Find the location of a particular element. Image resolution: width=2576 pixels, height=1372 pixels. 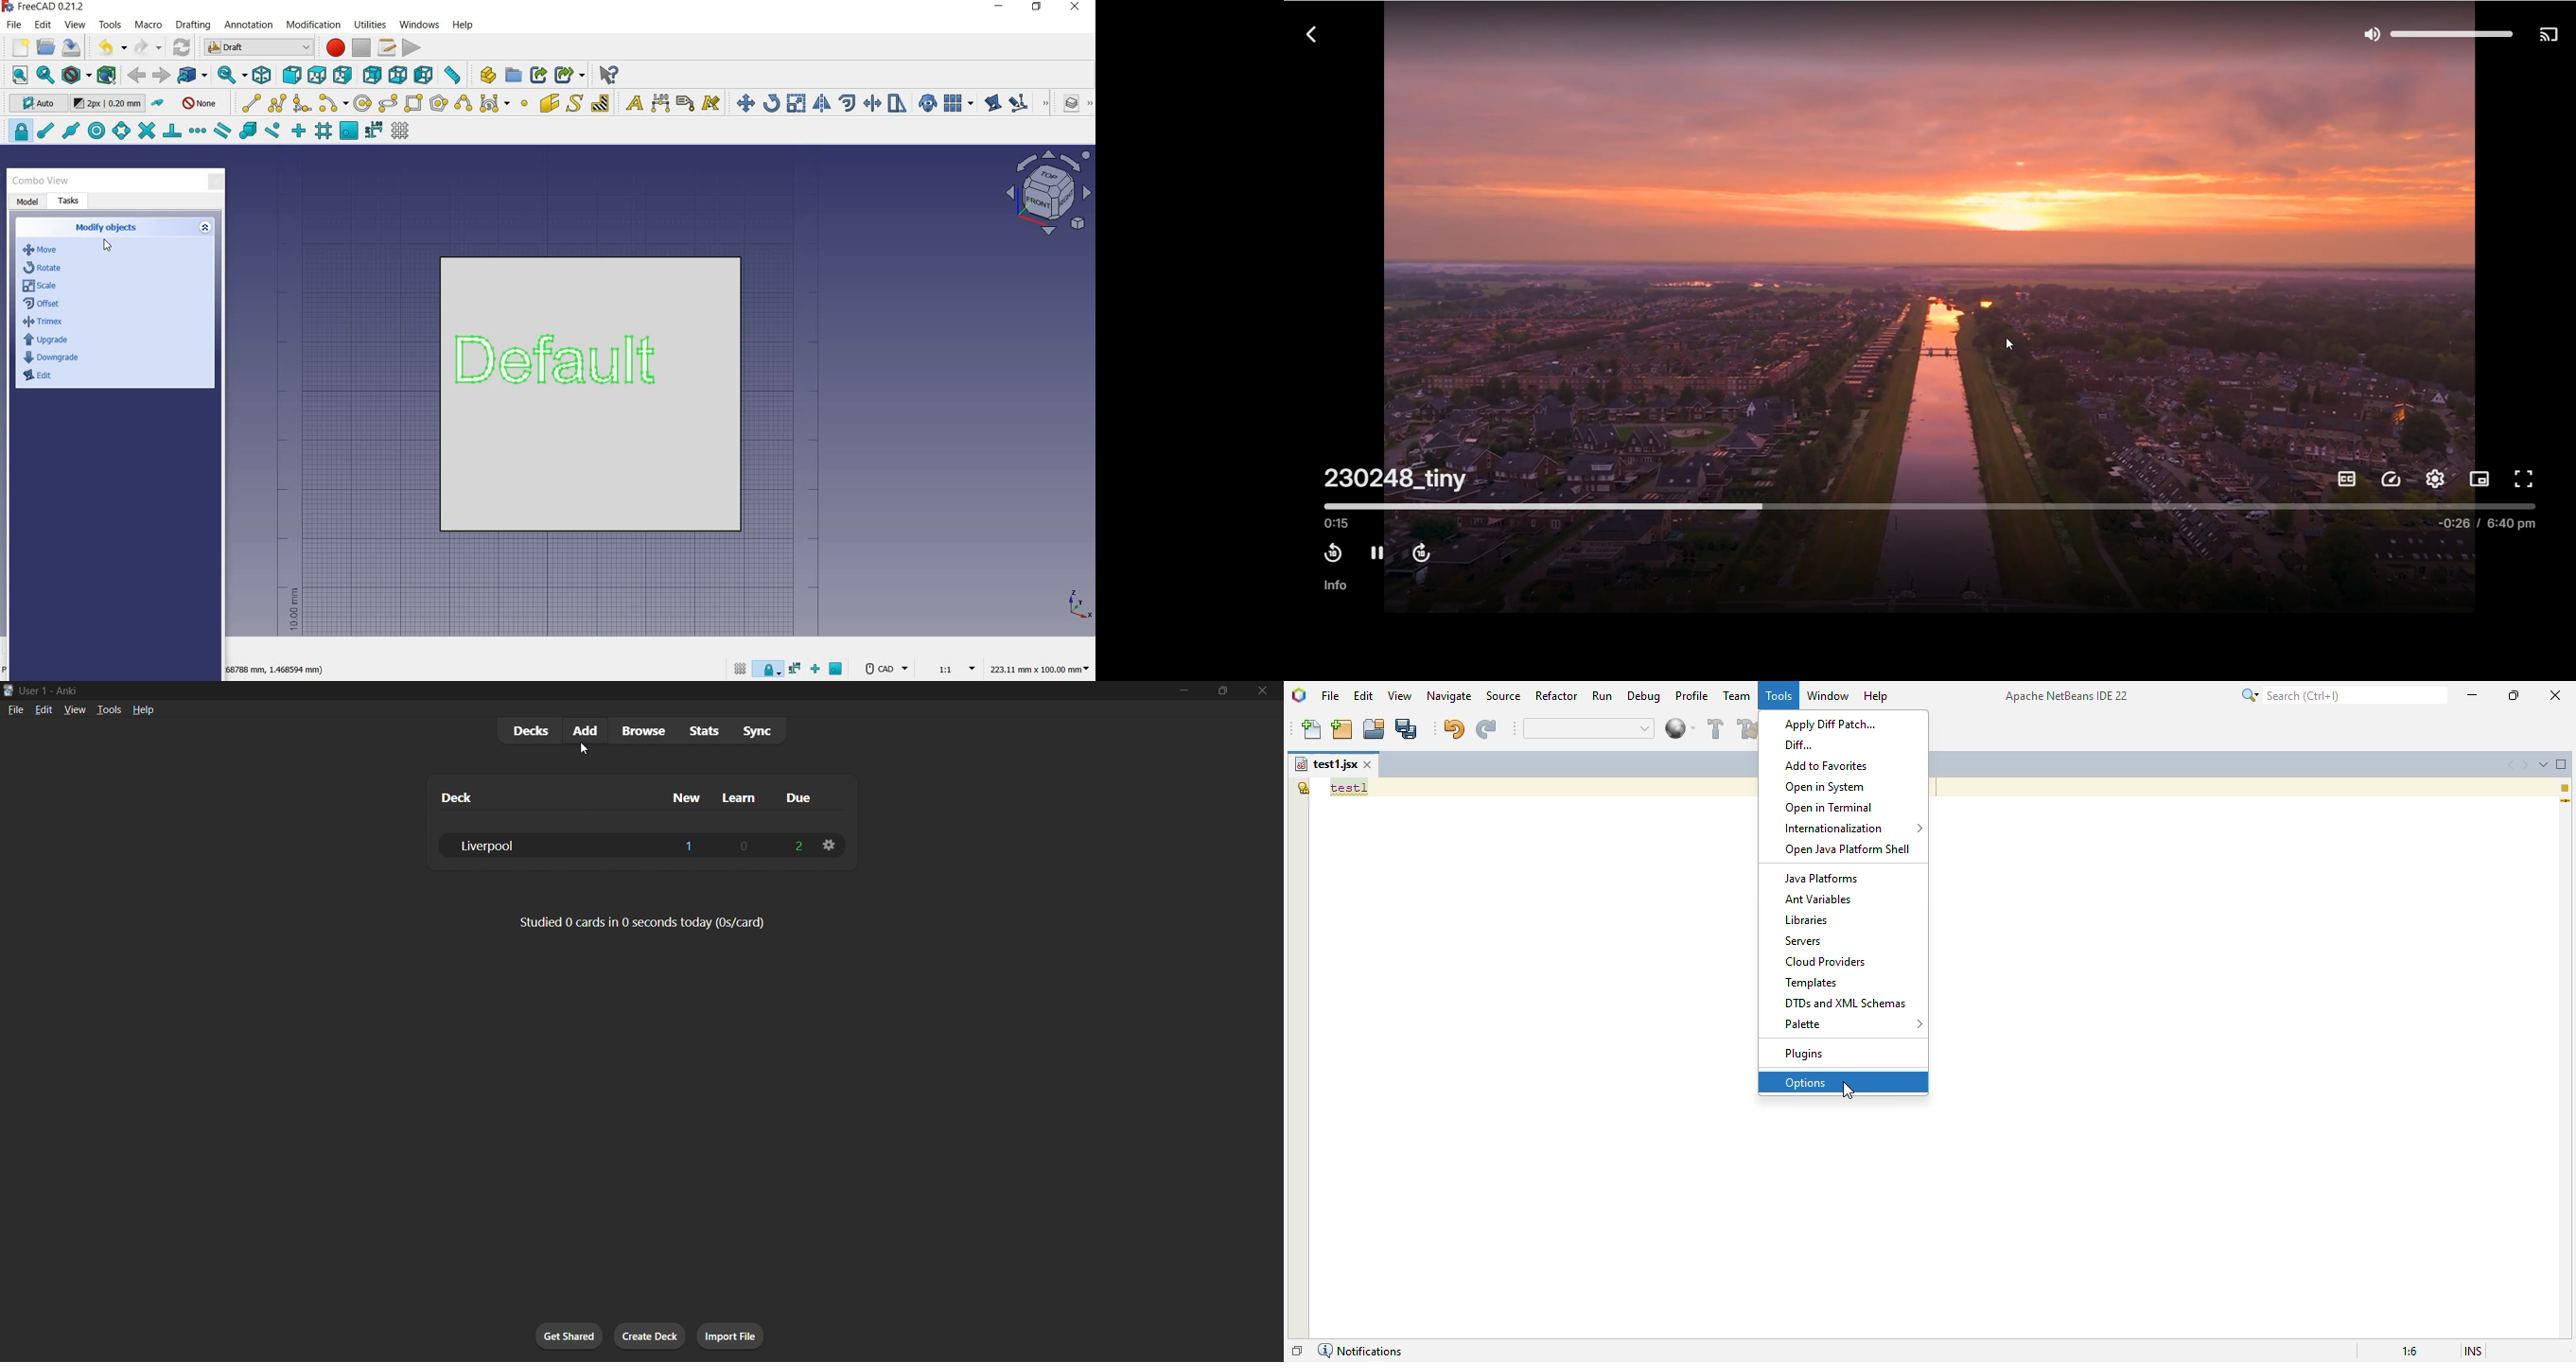

new  is located at coordinates (683, 797).